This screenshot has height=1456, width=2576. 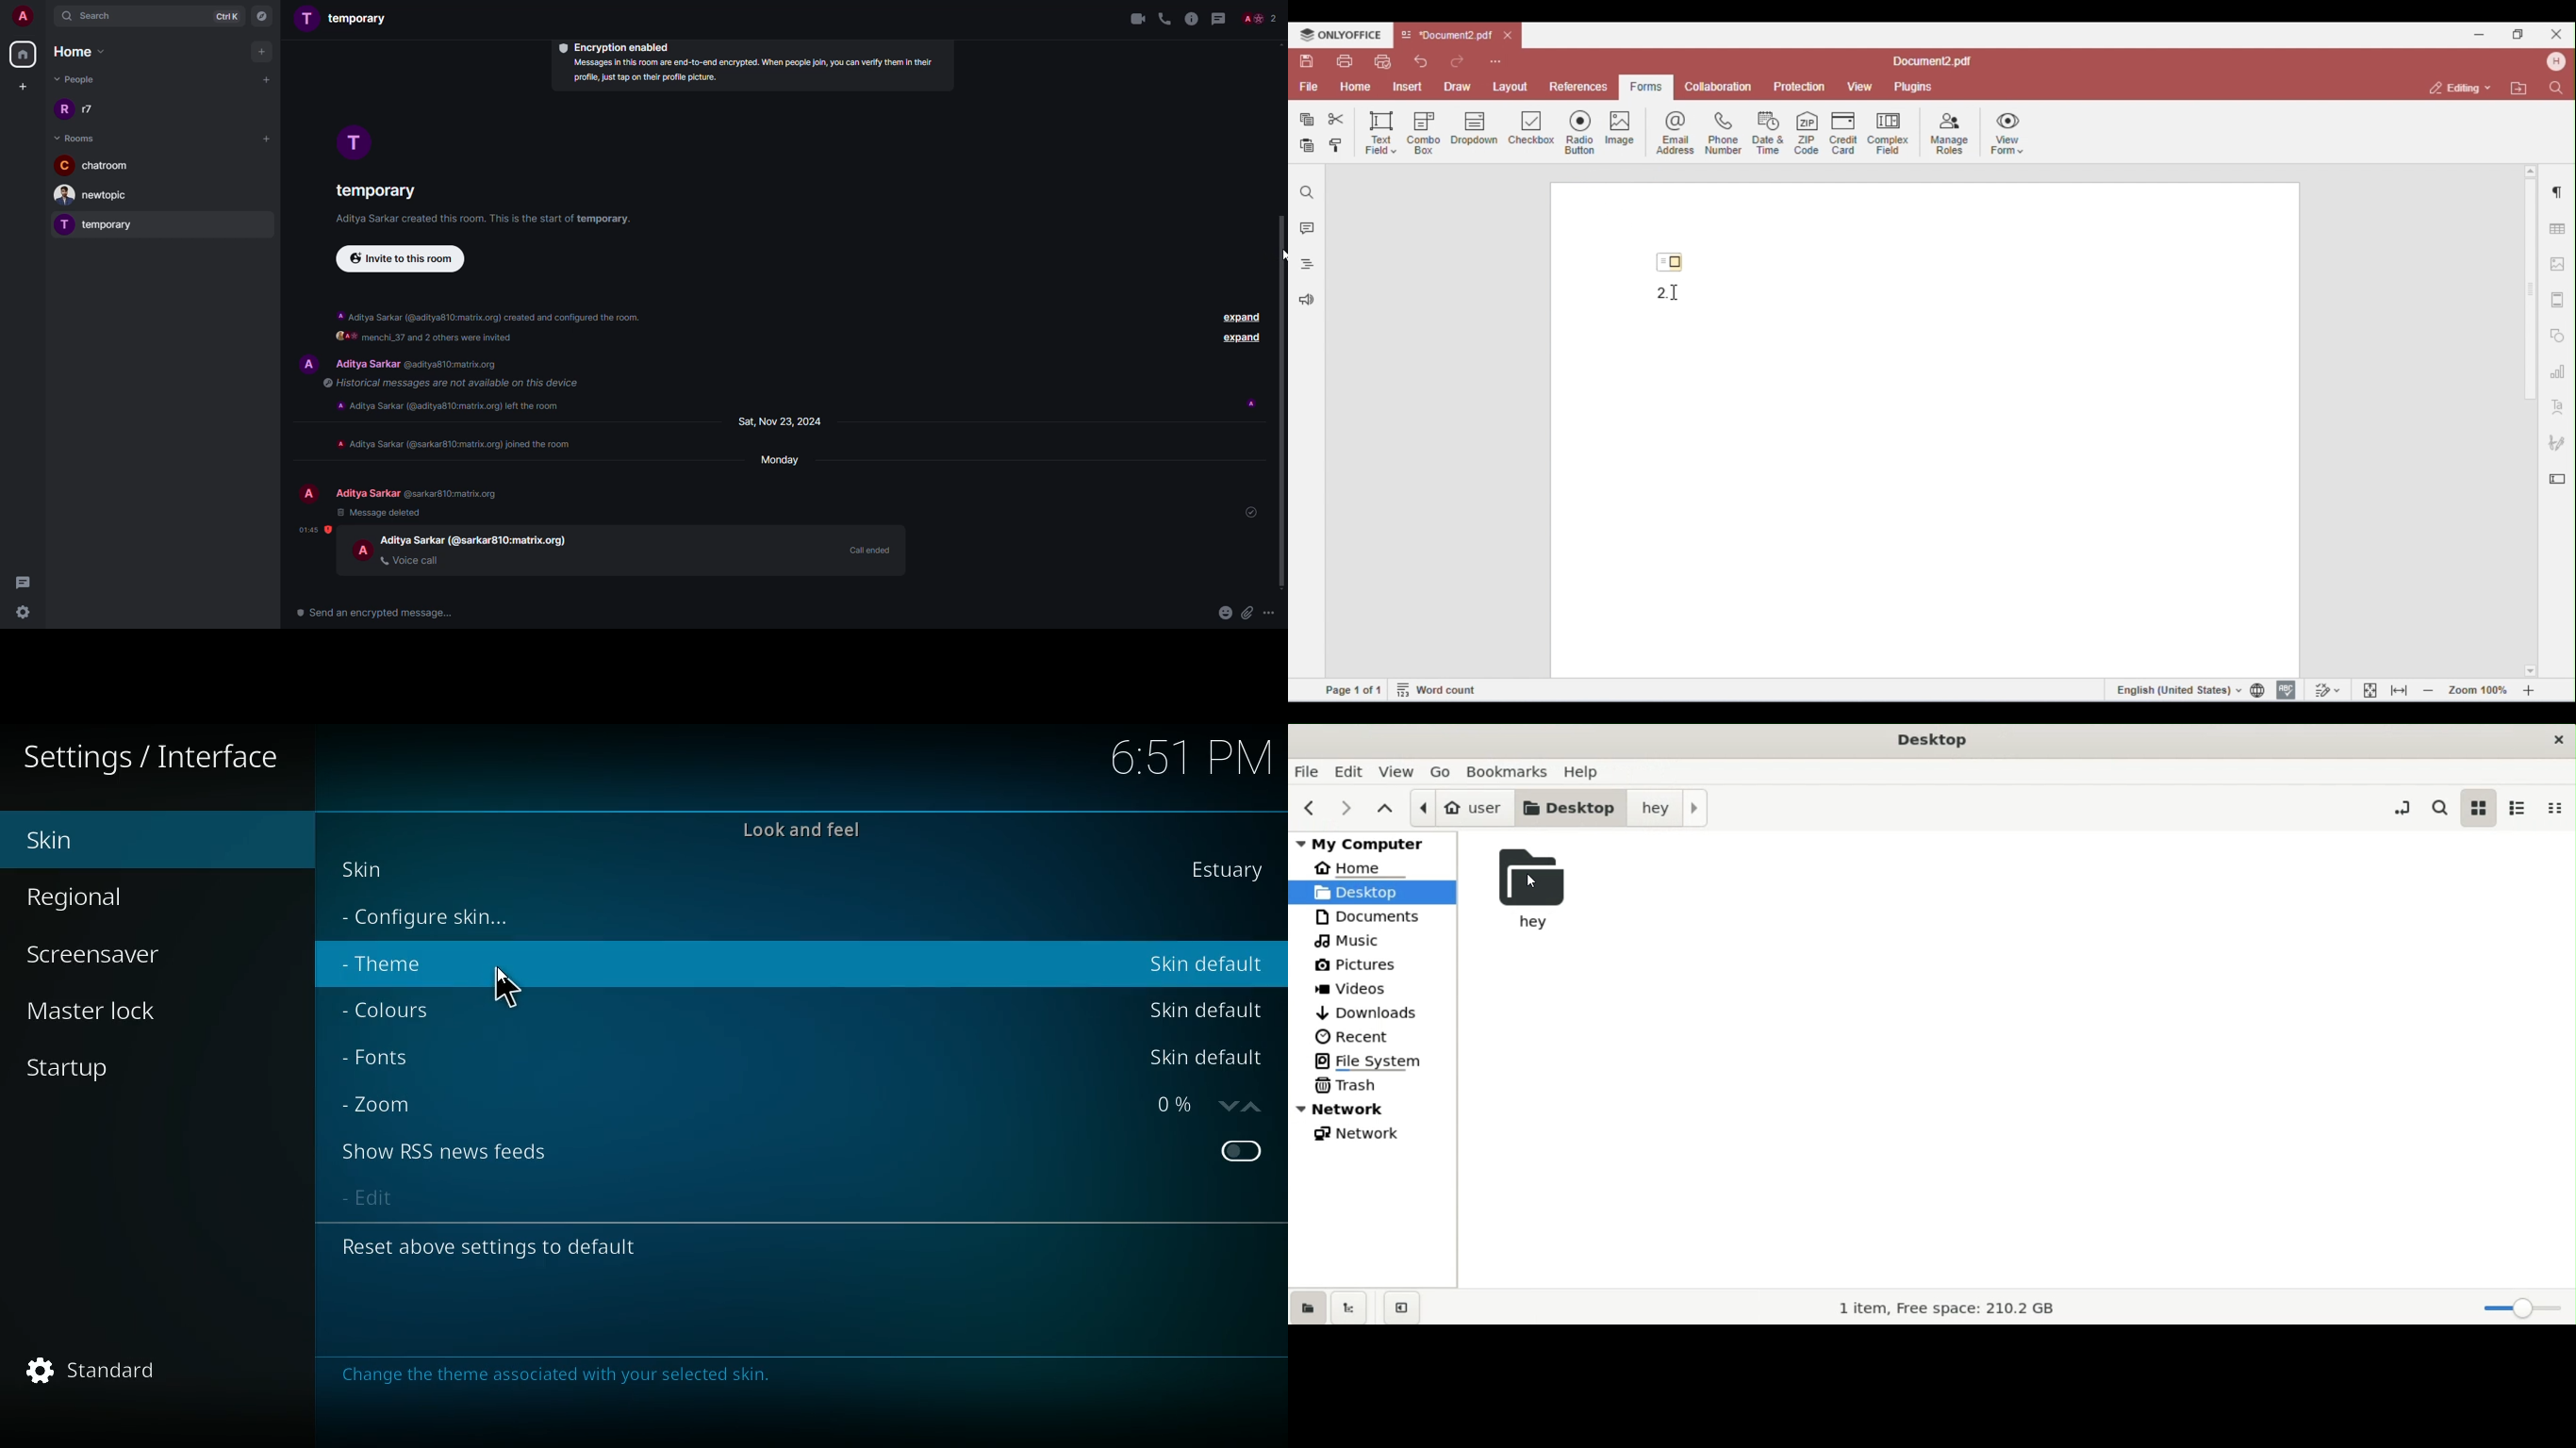 What do you see at coordinates (1283, 404) in the screenshot?
I see `scroll bar` at bounding box center [1283, 404].